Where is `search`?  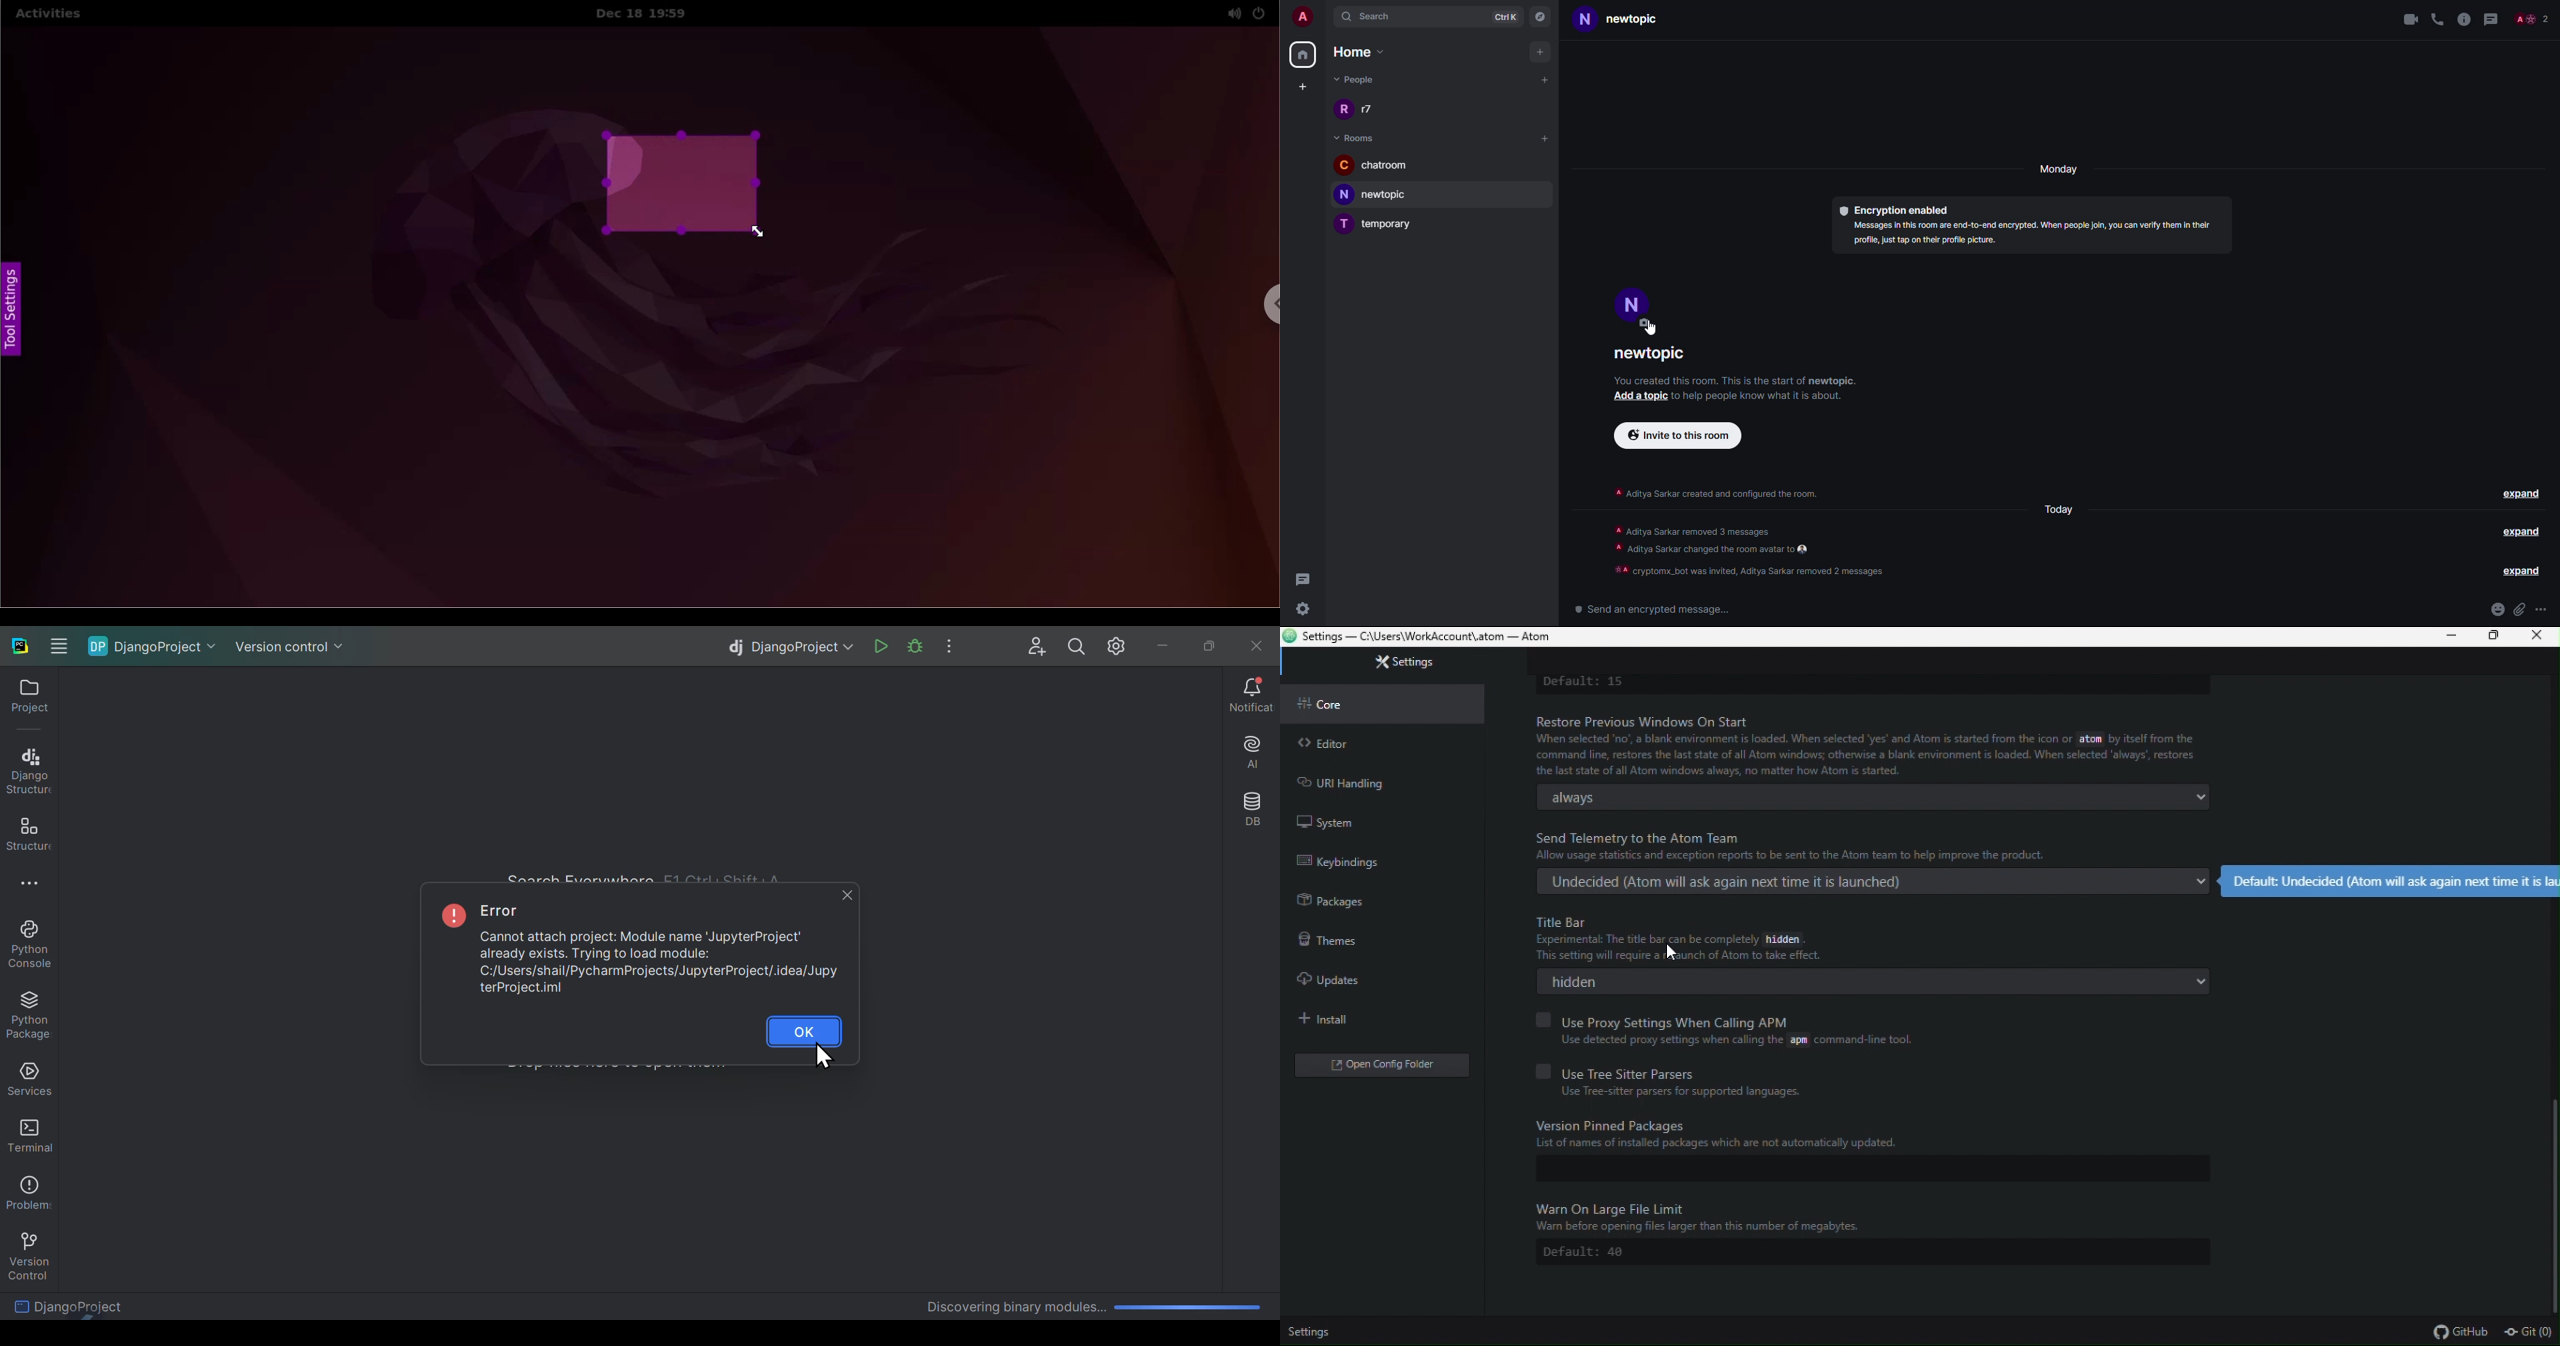
search is located at coordinates (1077, 647).